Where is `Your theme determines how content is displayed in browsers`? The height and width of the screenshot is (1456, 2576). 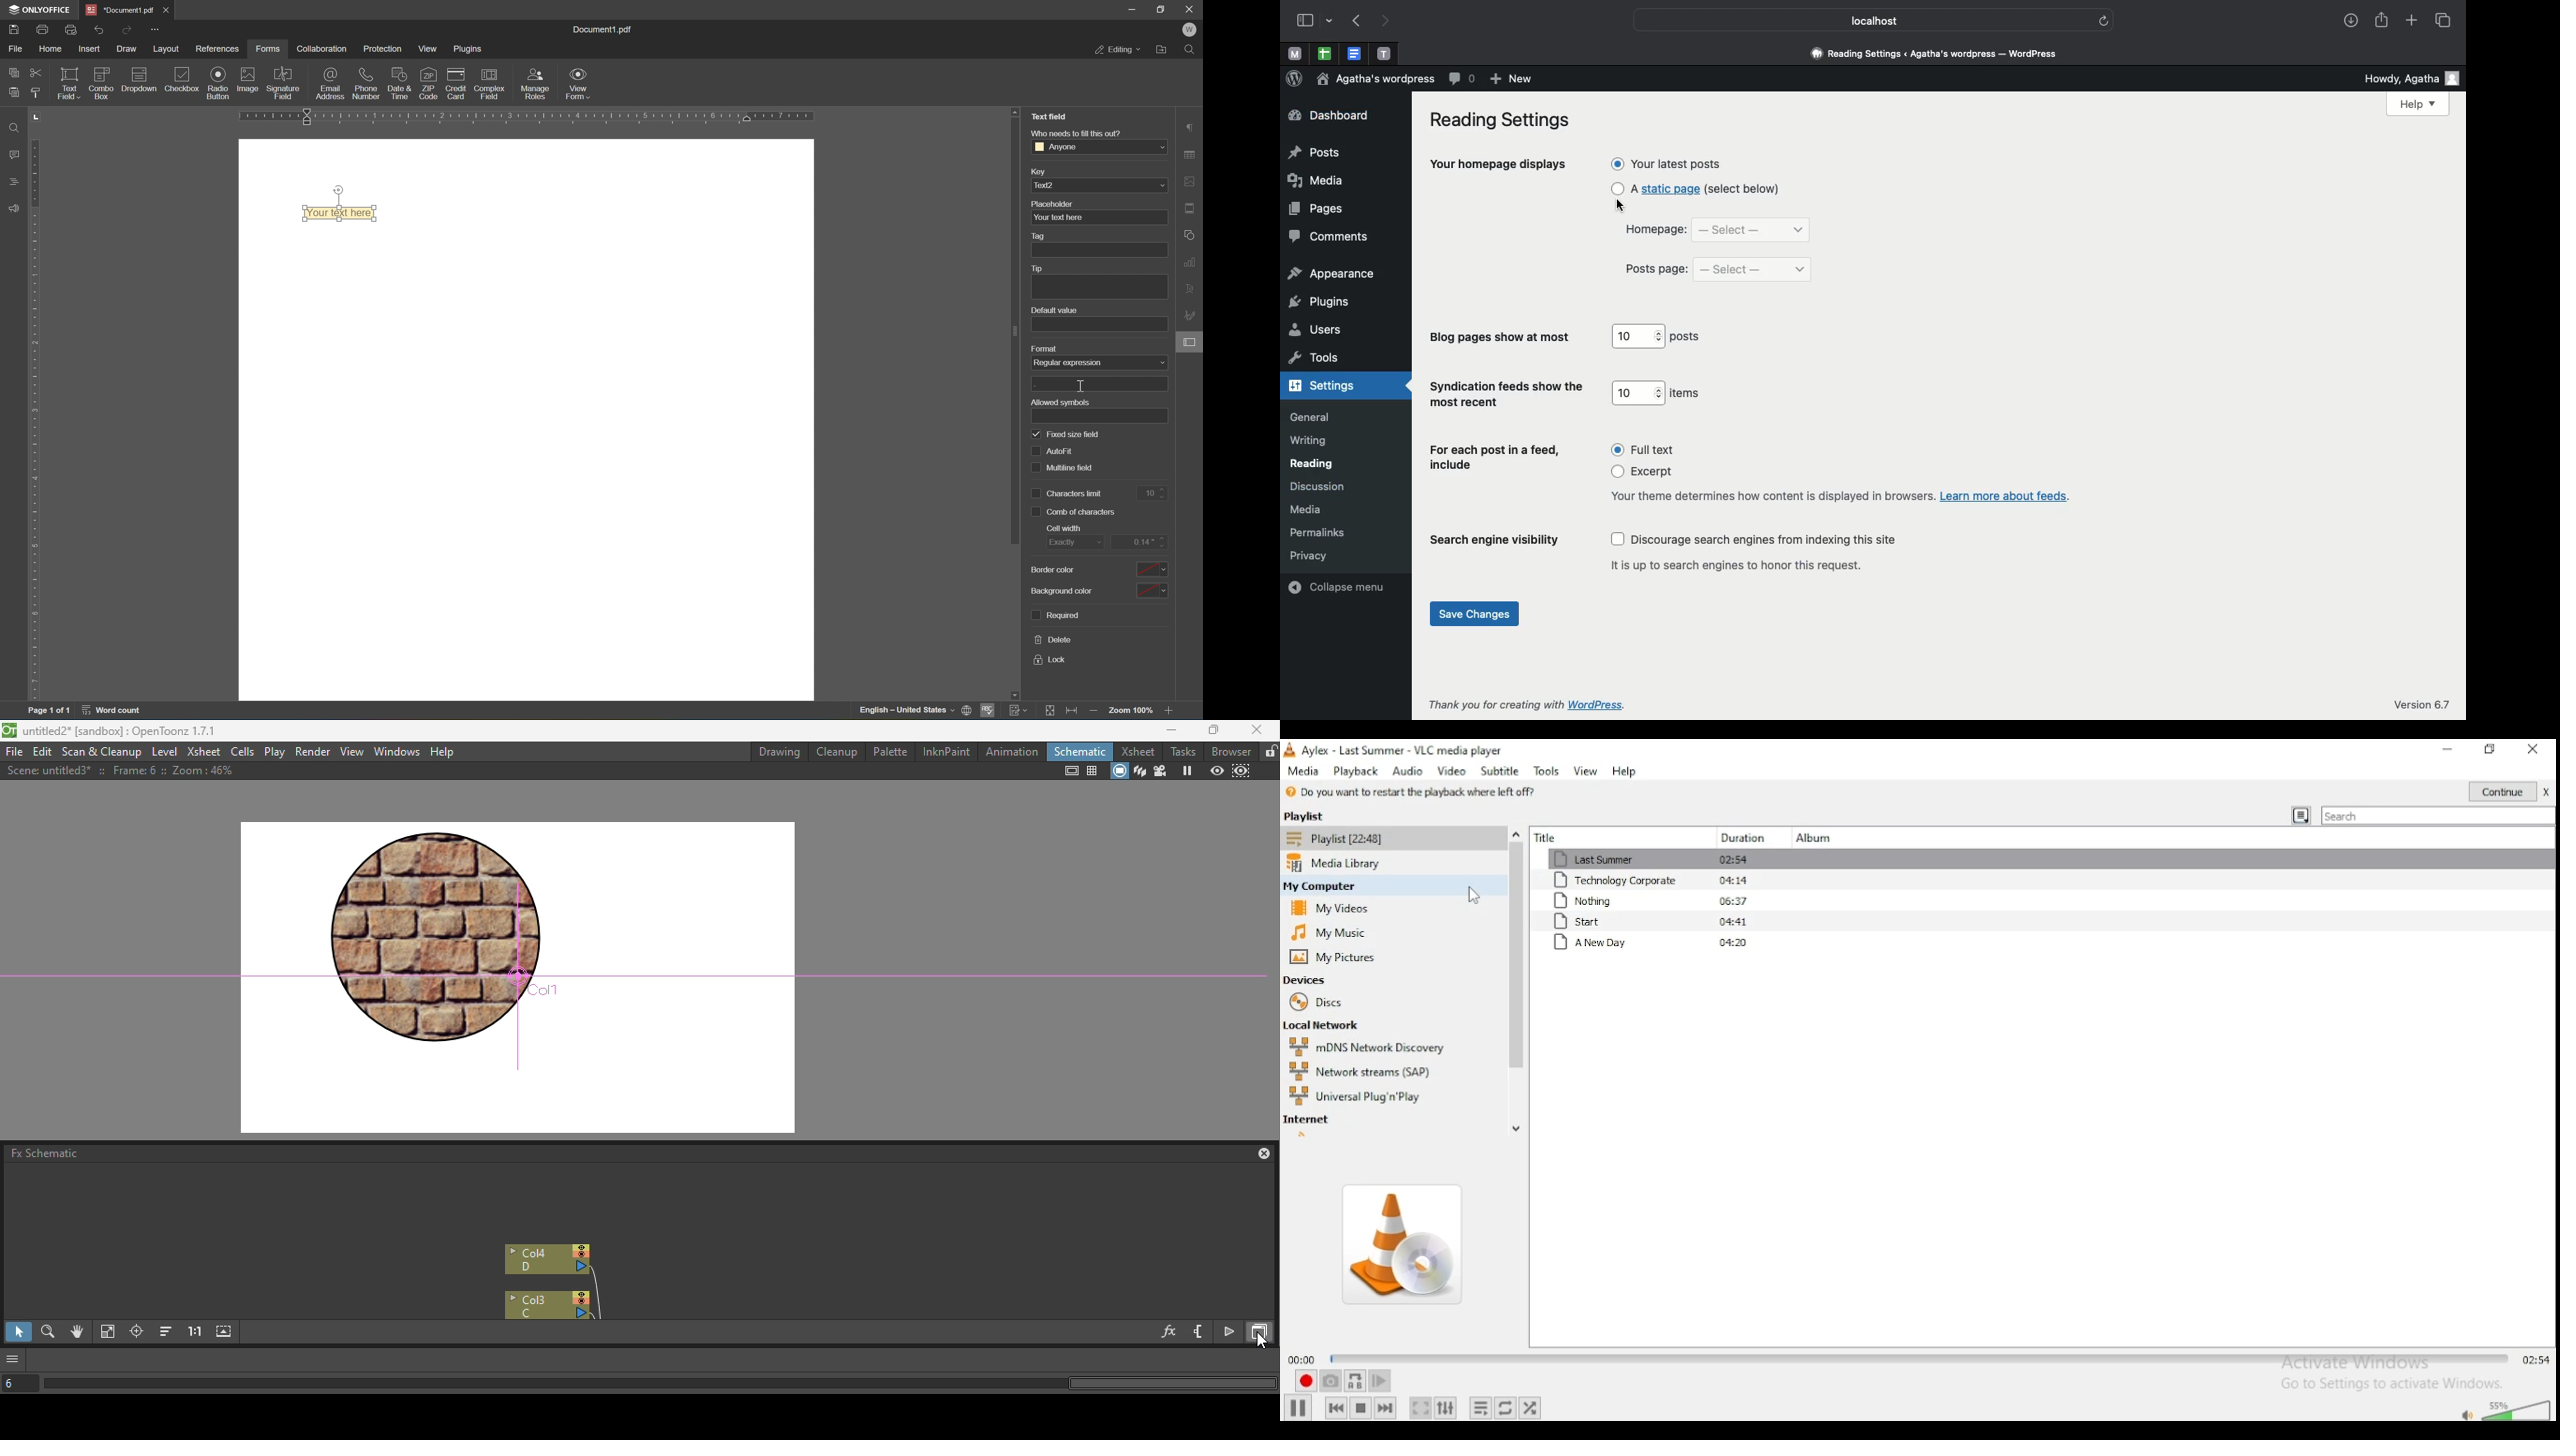 Your theme determines how content is displayed in browsers is located at coordinates (1839, 496).